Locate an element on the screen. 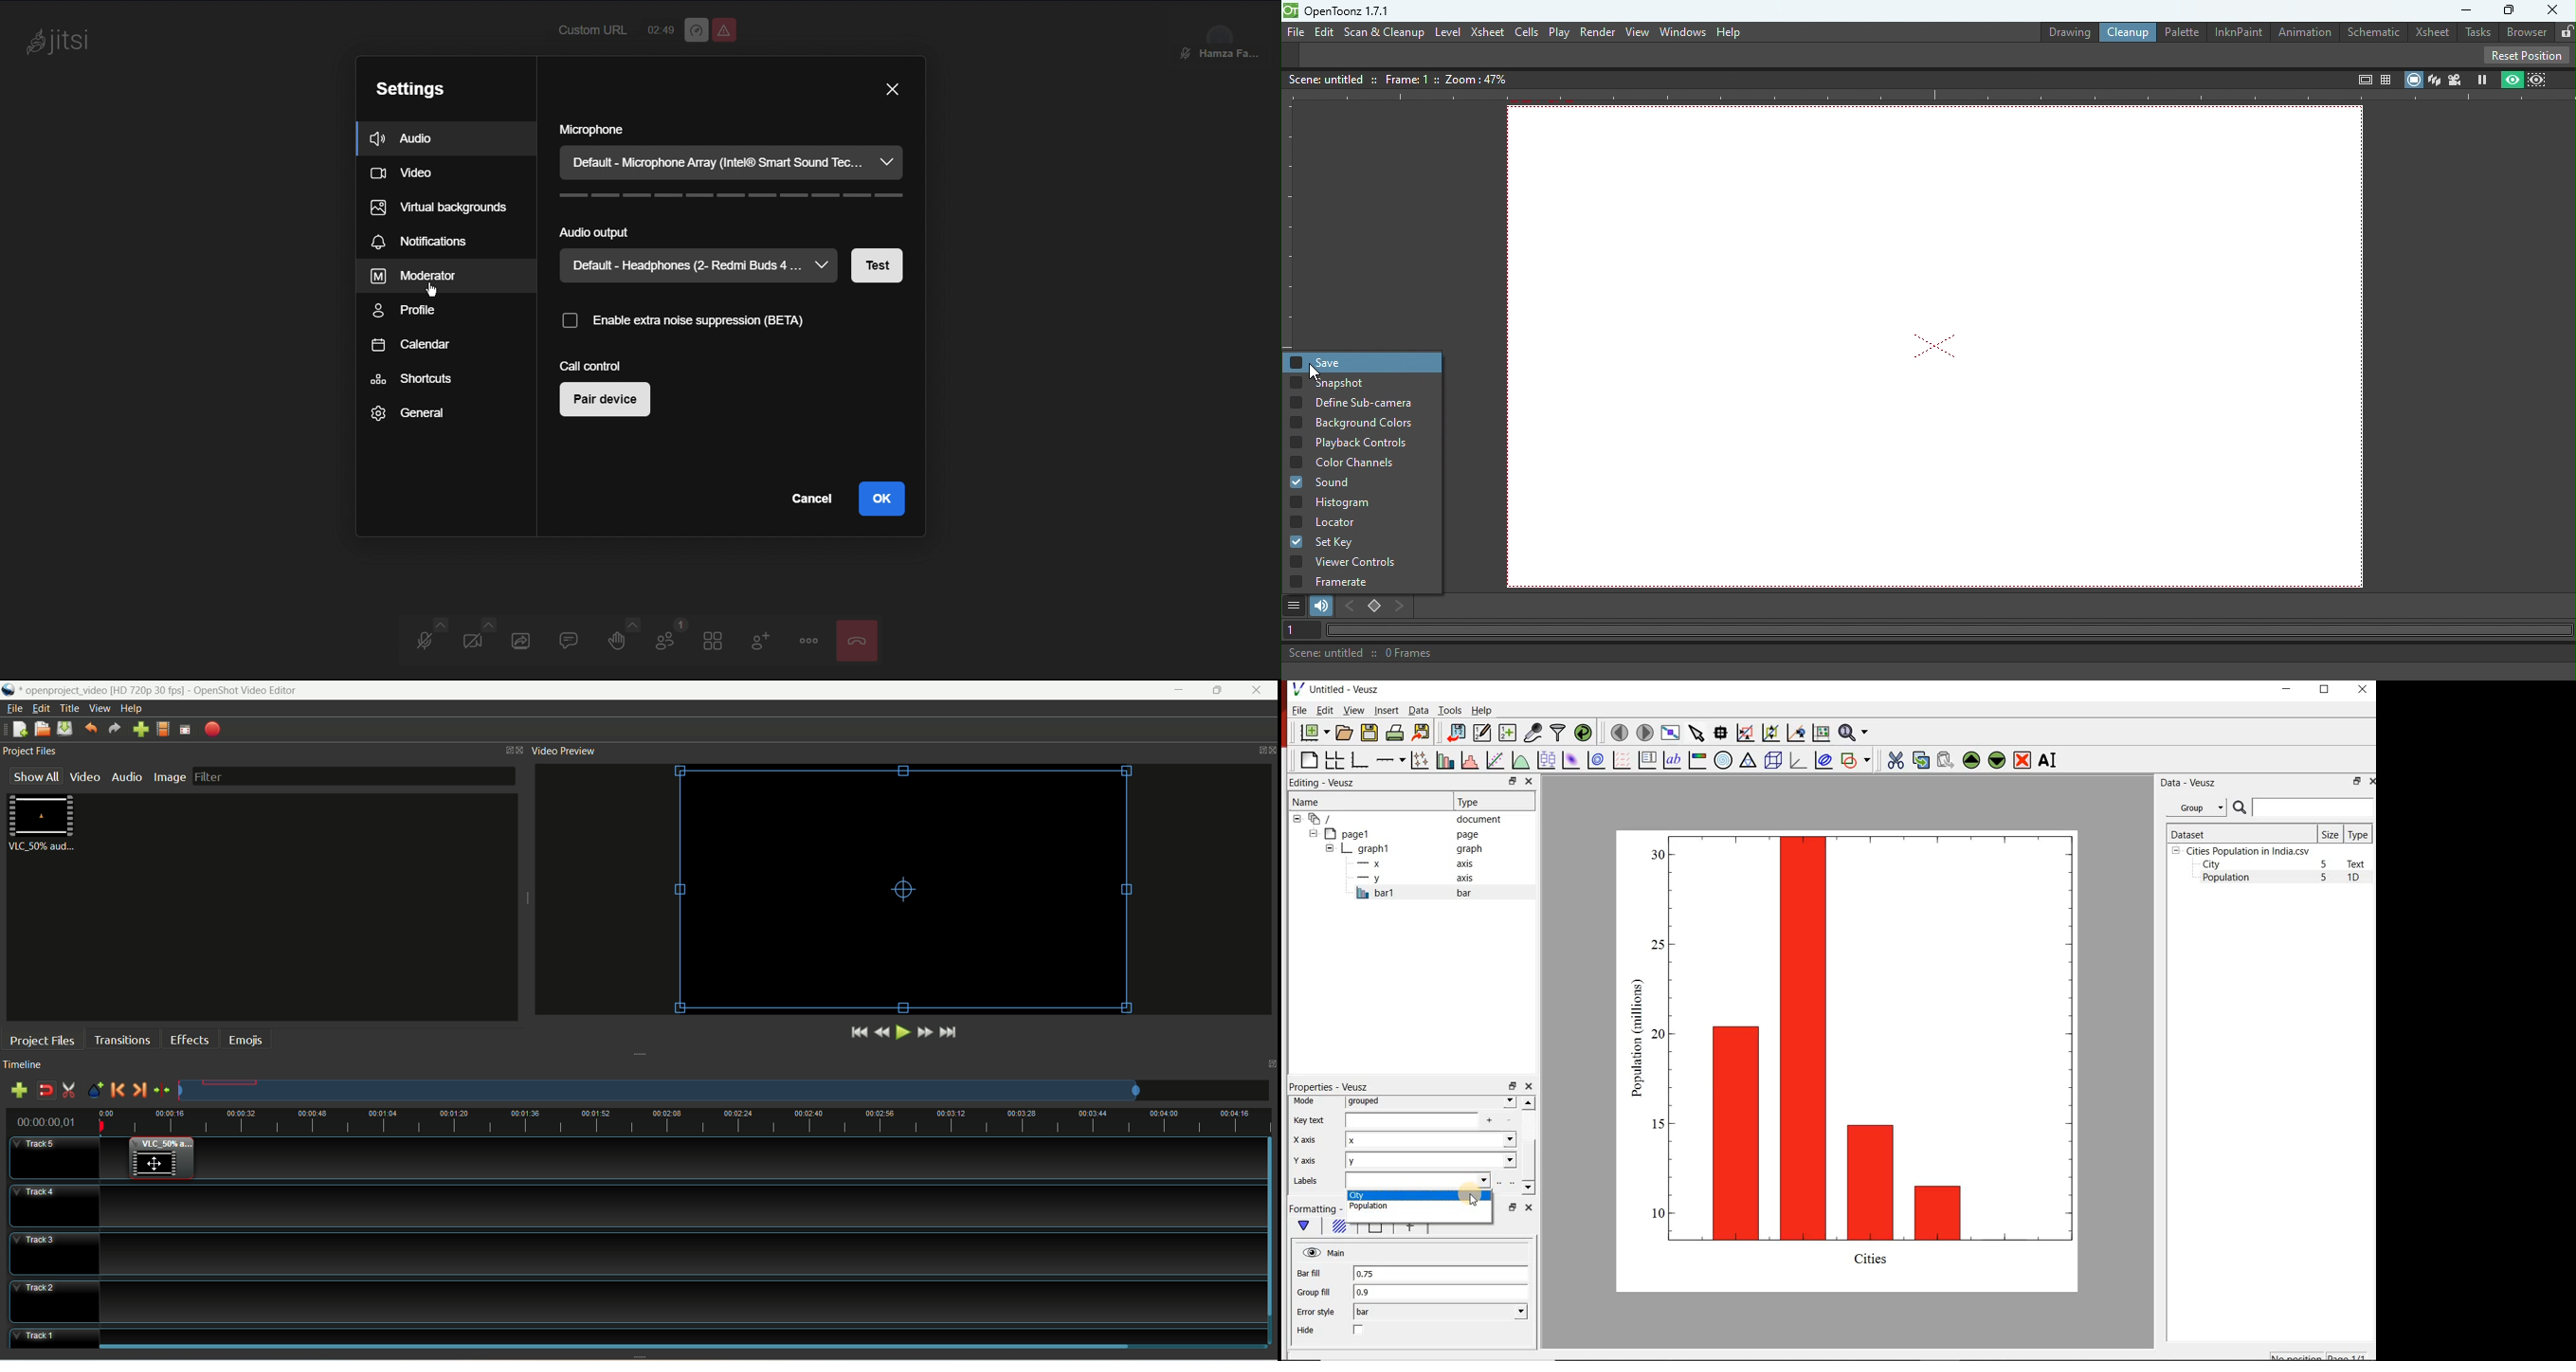 This screenshot has height=1372, width=2576. Group datasets with property given is located at coordinates (2196, 807).